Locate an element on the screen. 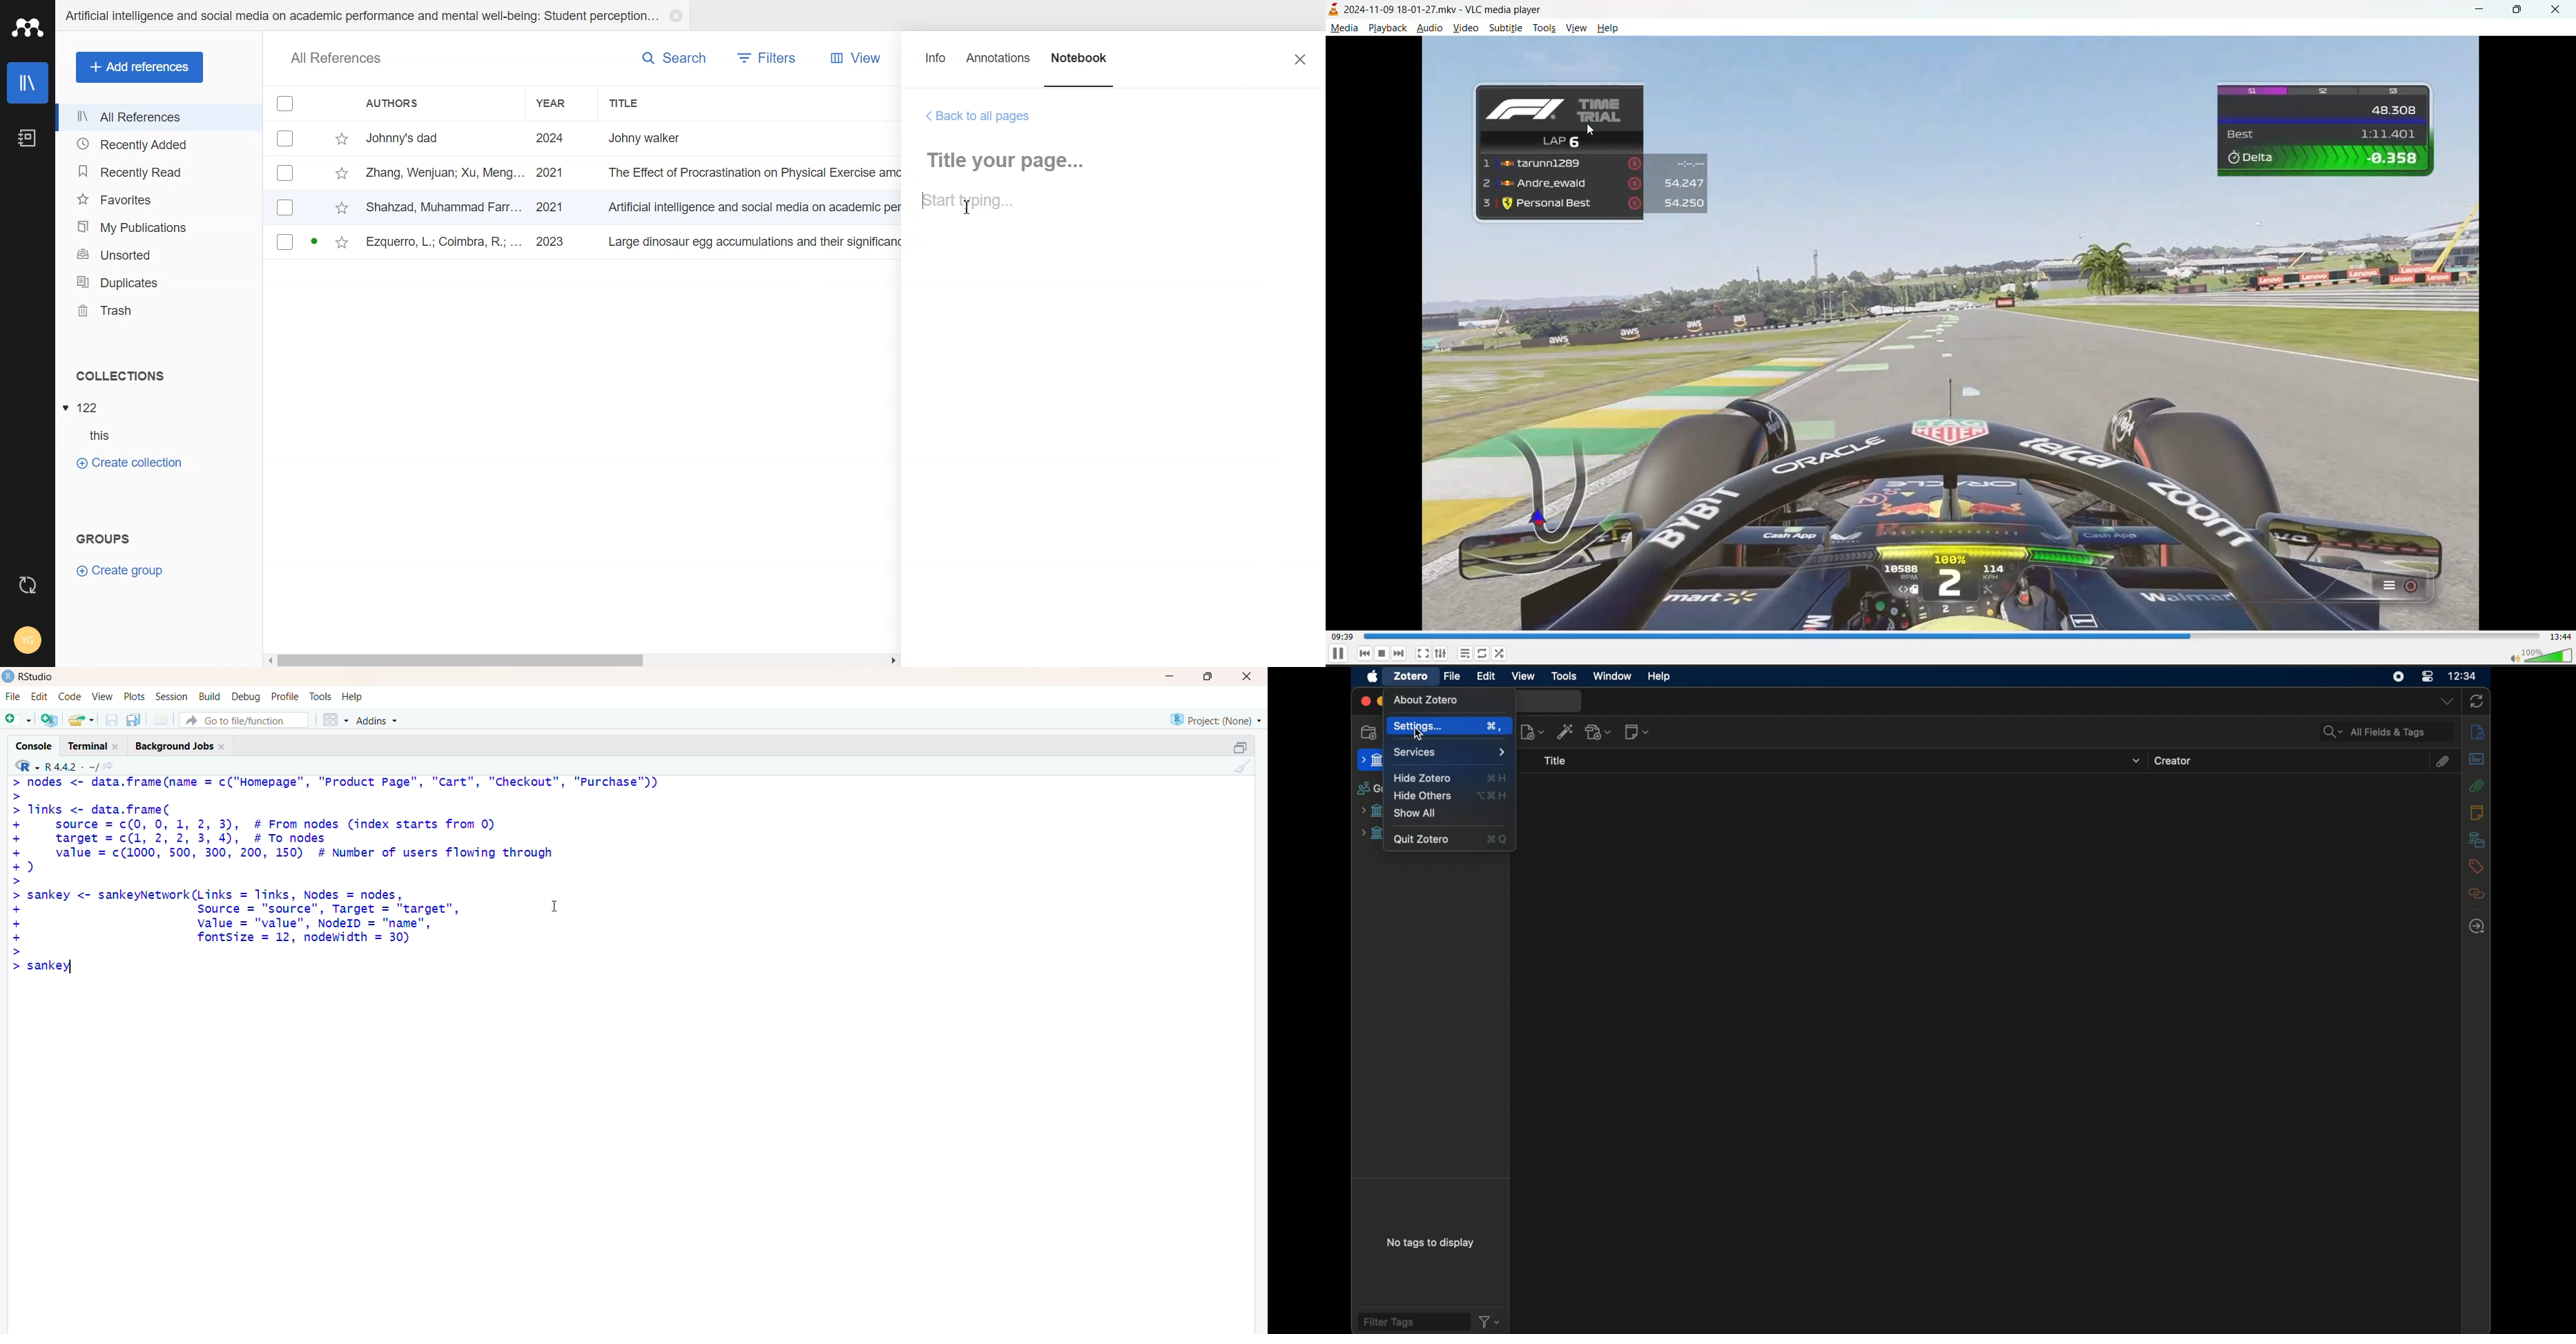 The height and width of the screenshot is (1344, 2576). window is located at coordinates (1612, 676).